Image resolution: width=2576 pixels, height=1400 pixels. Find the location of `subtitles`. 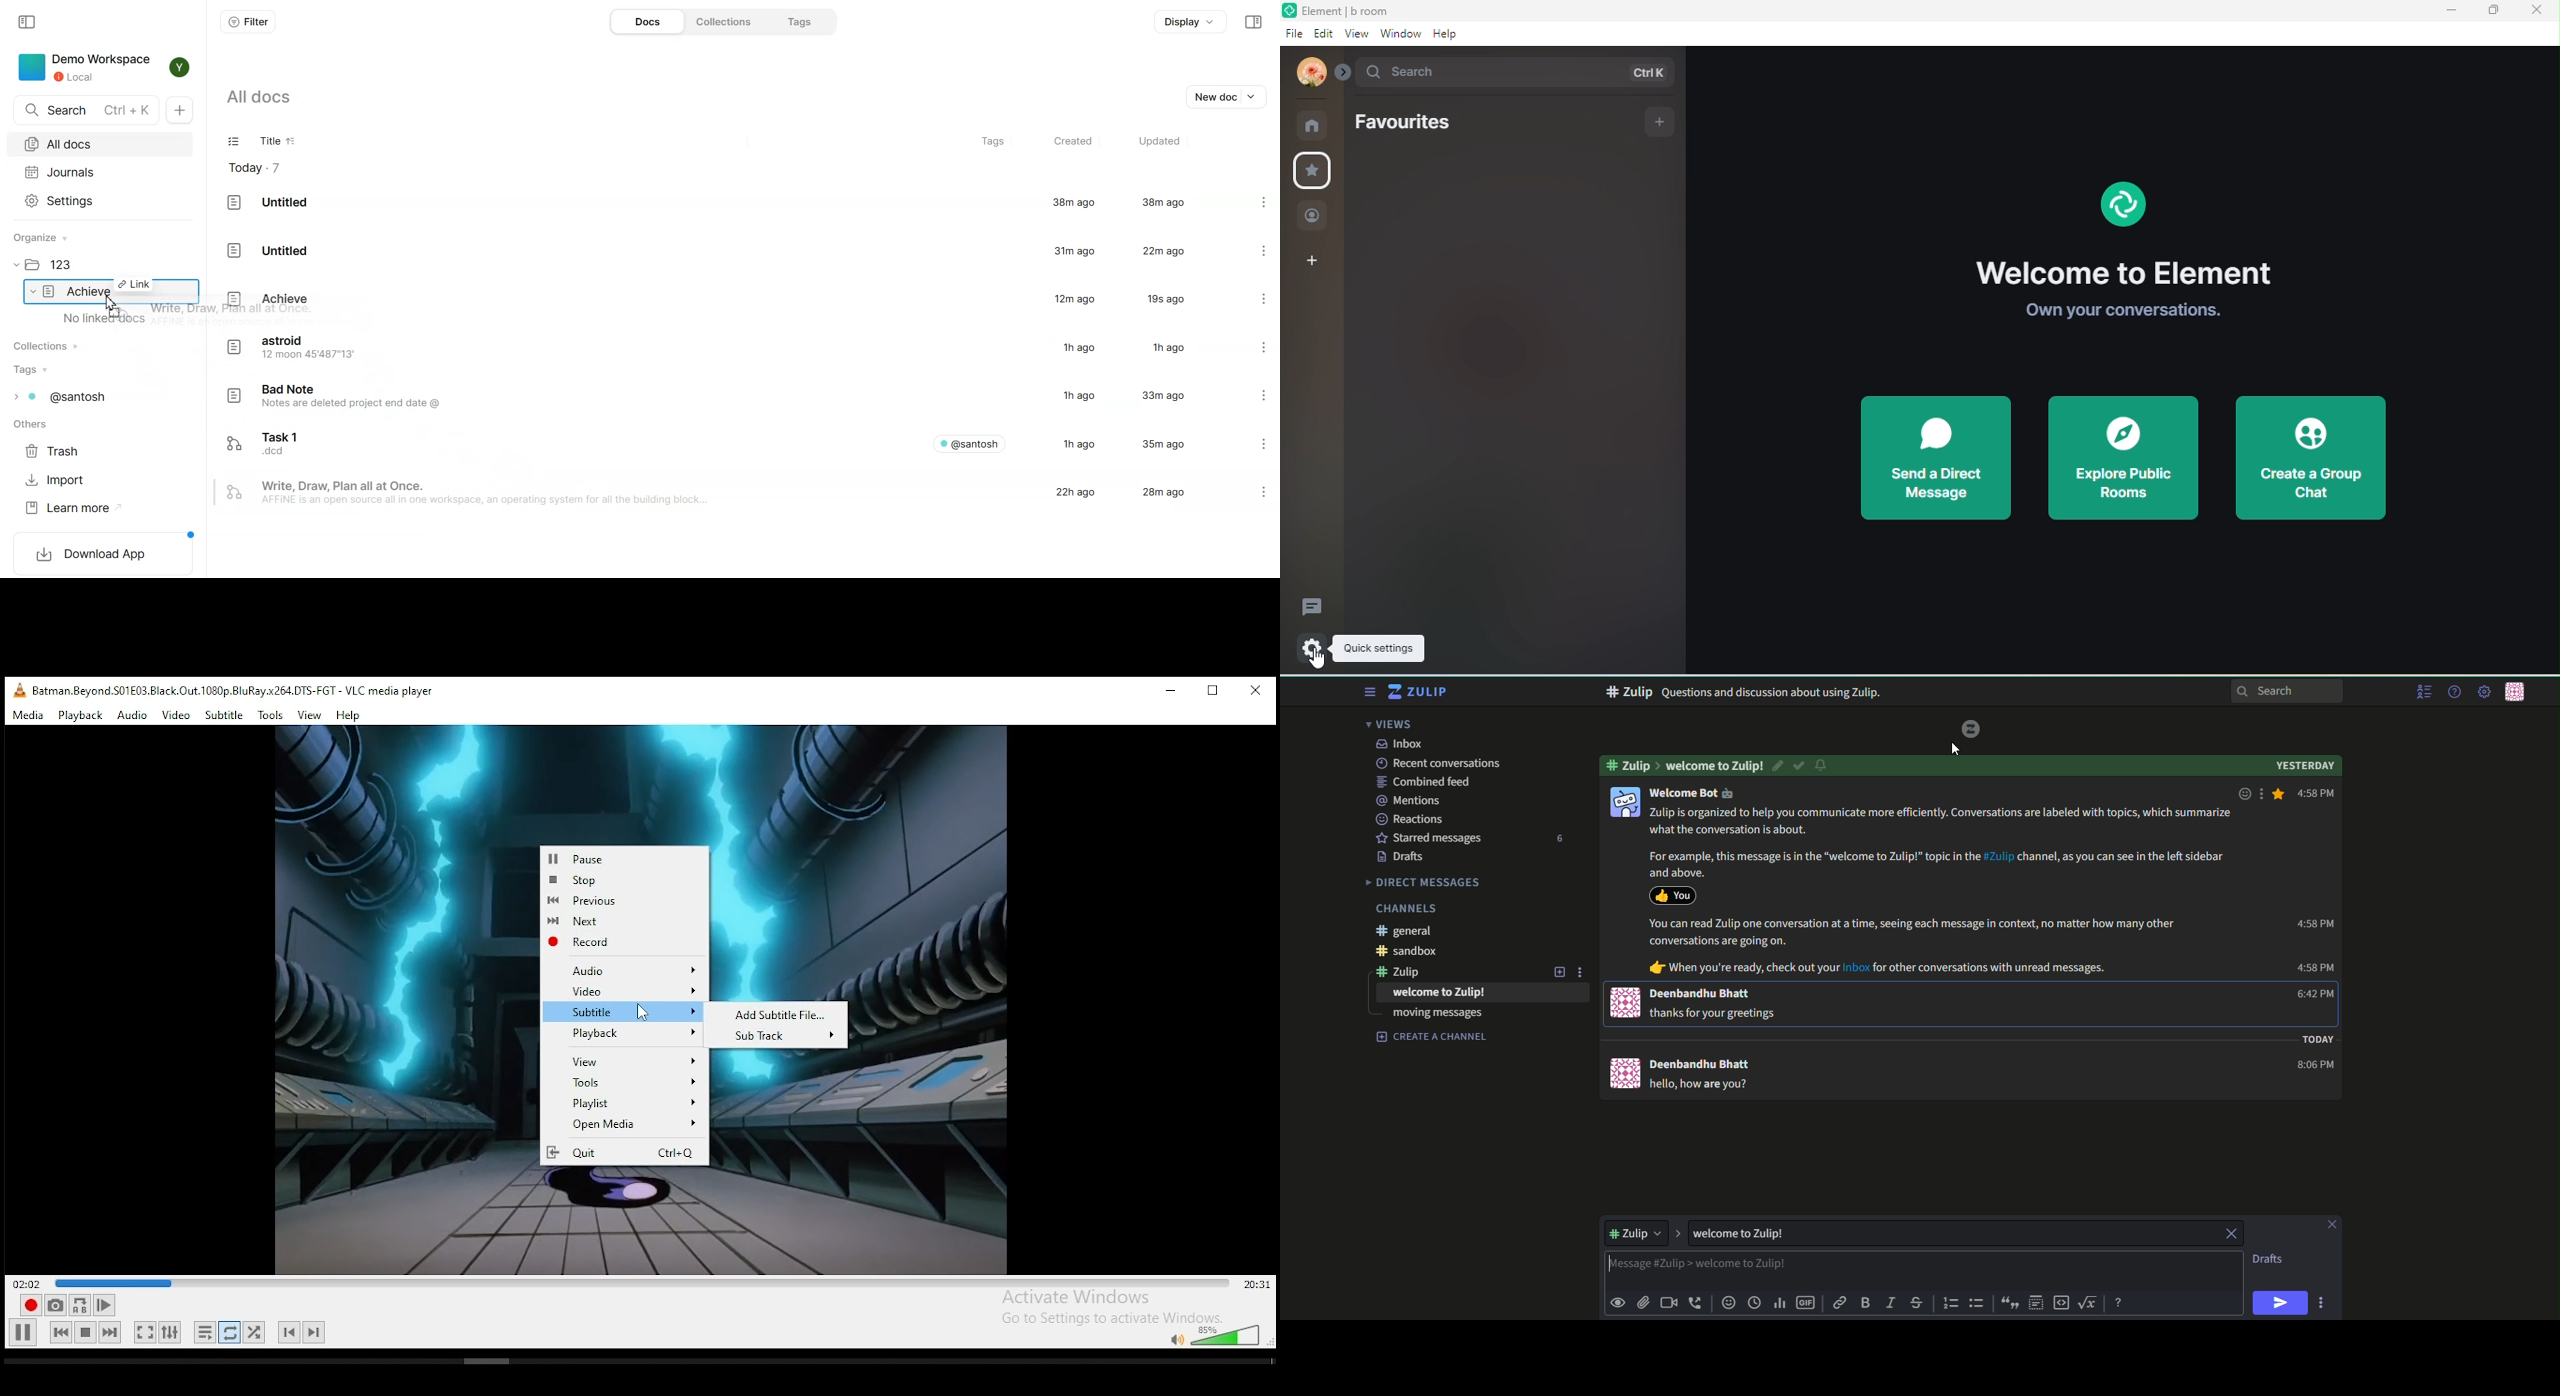

subtitles is located at coordinates (625, 1011).